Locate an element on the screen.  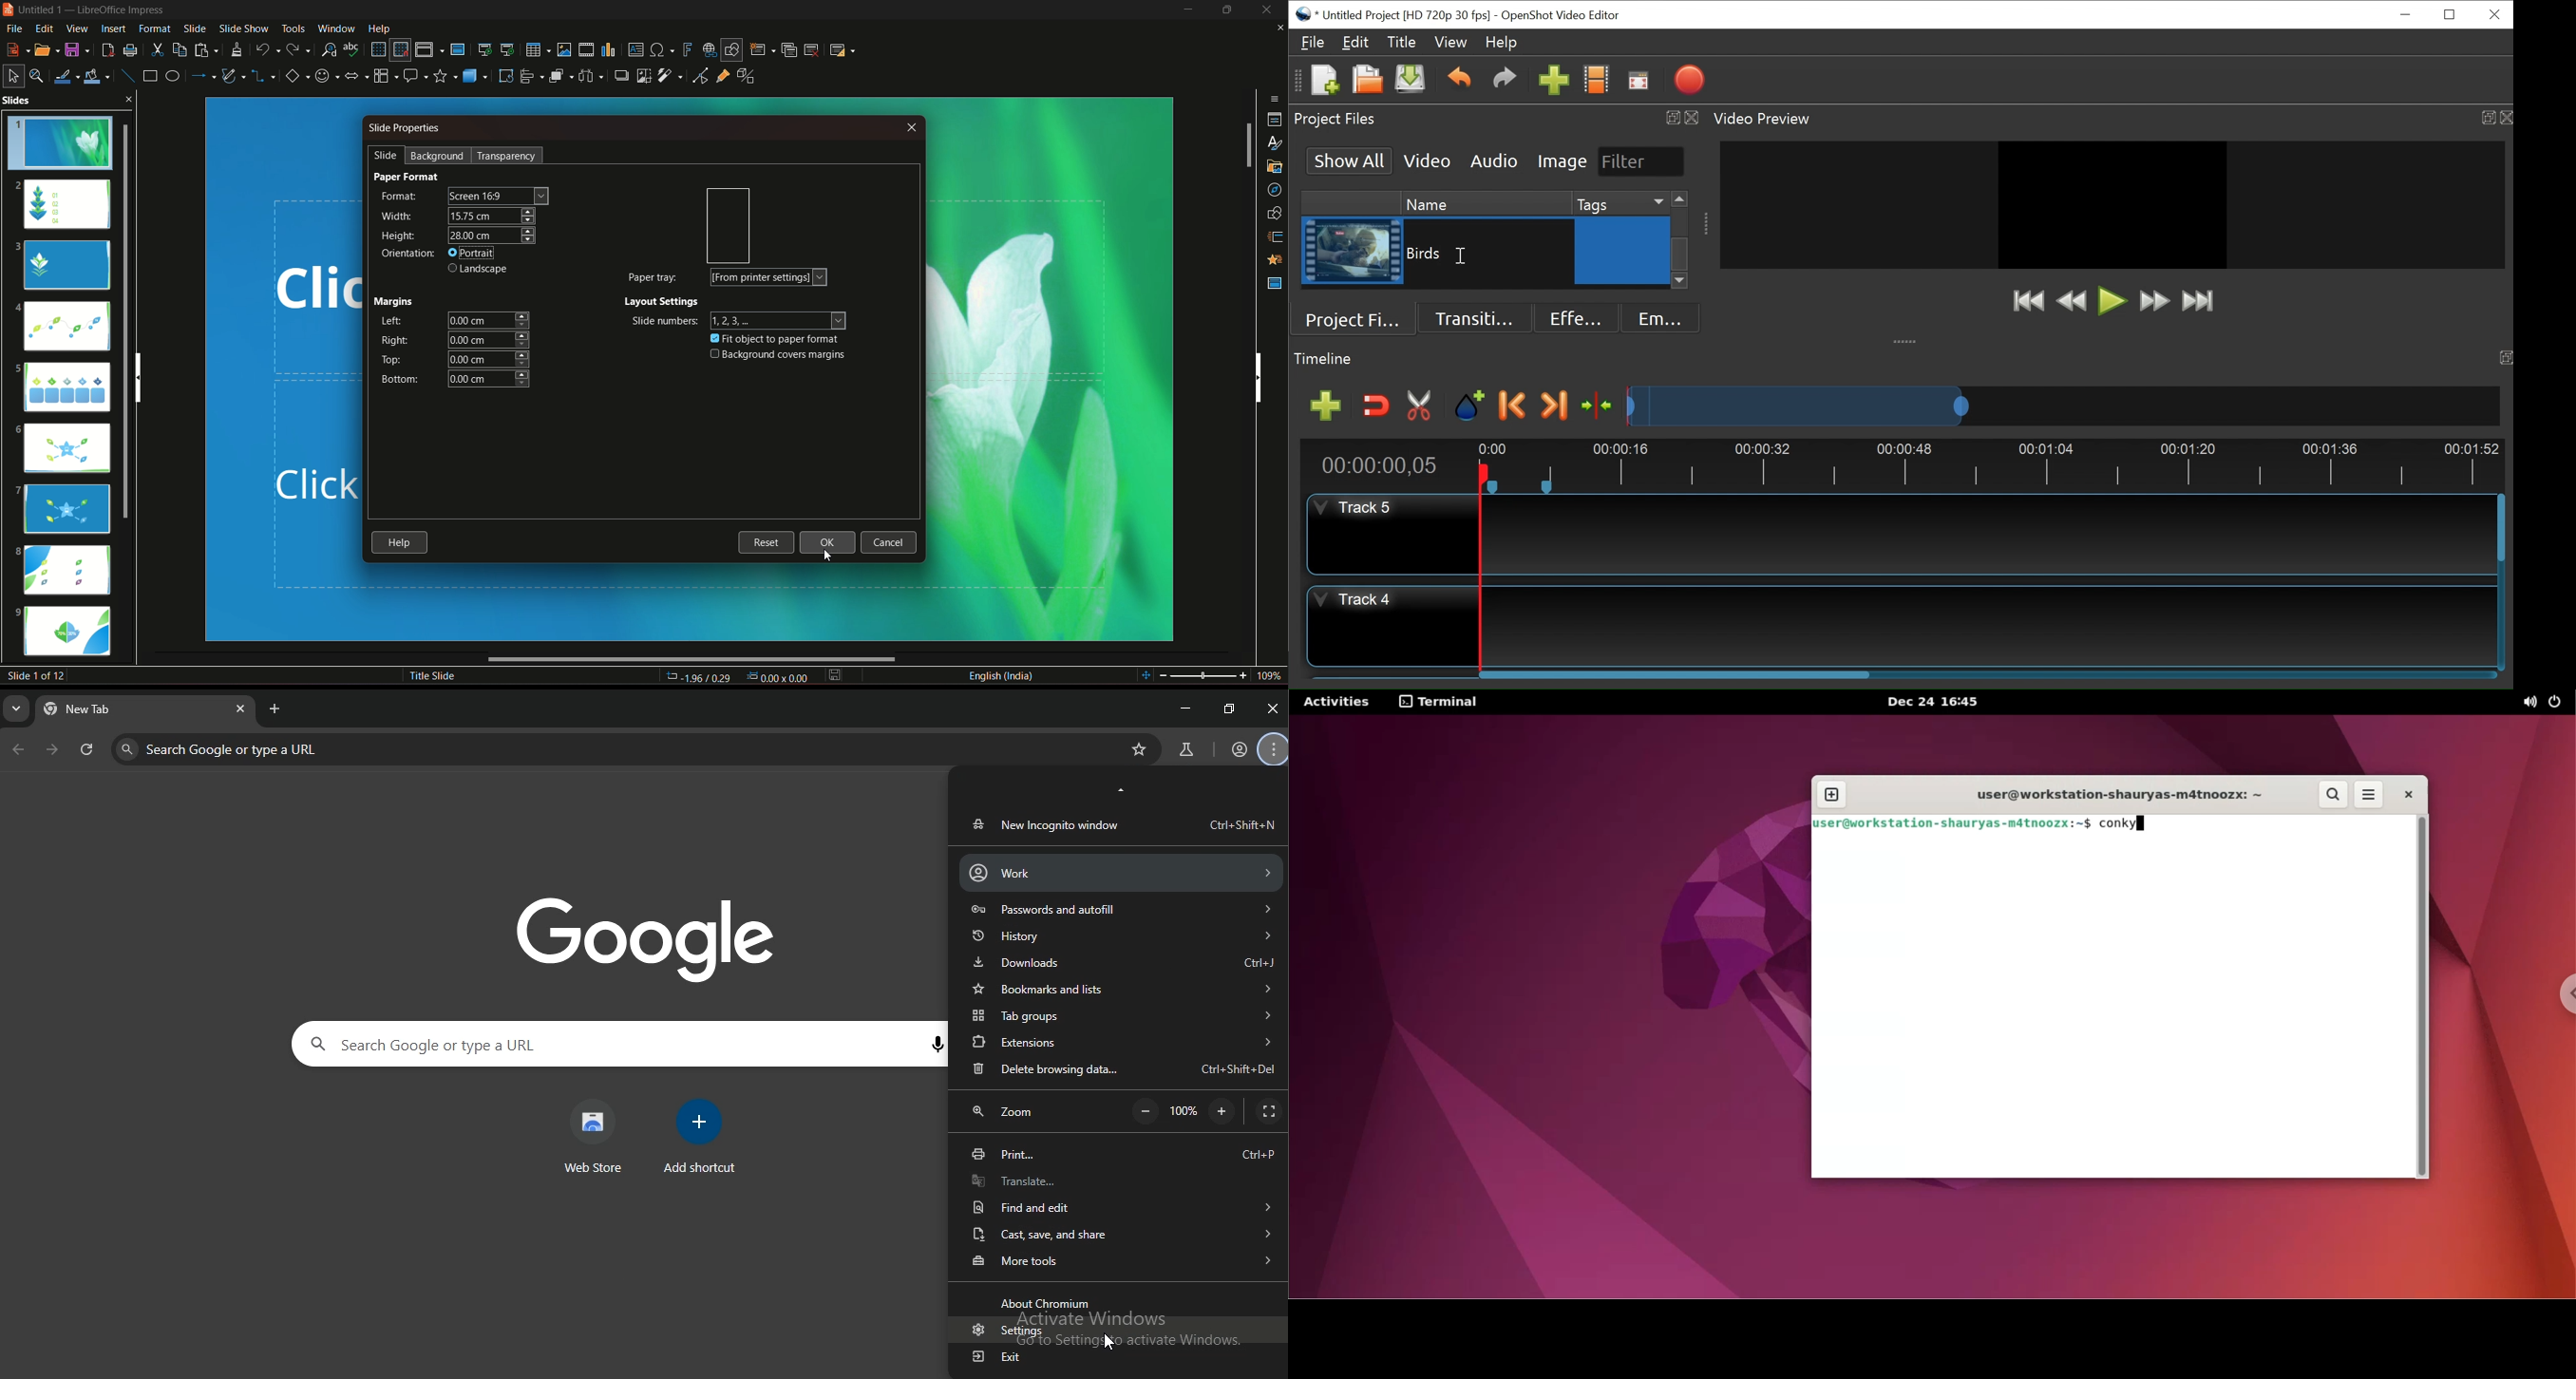
logo and title is located at coordinates (87, 12).